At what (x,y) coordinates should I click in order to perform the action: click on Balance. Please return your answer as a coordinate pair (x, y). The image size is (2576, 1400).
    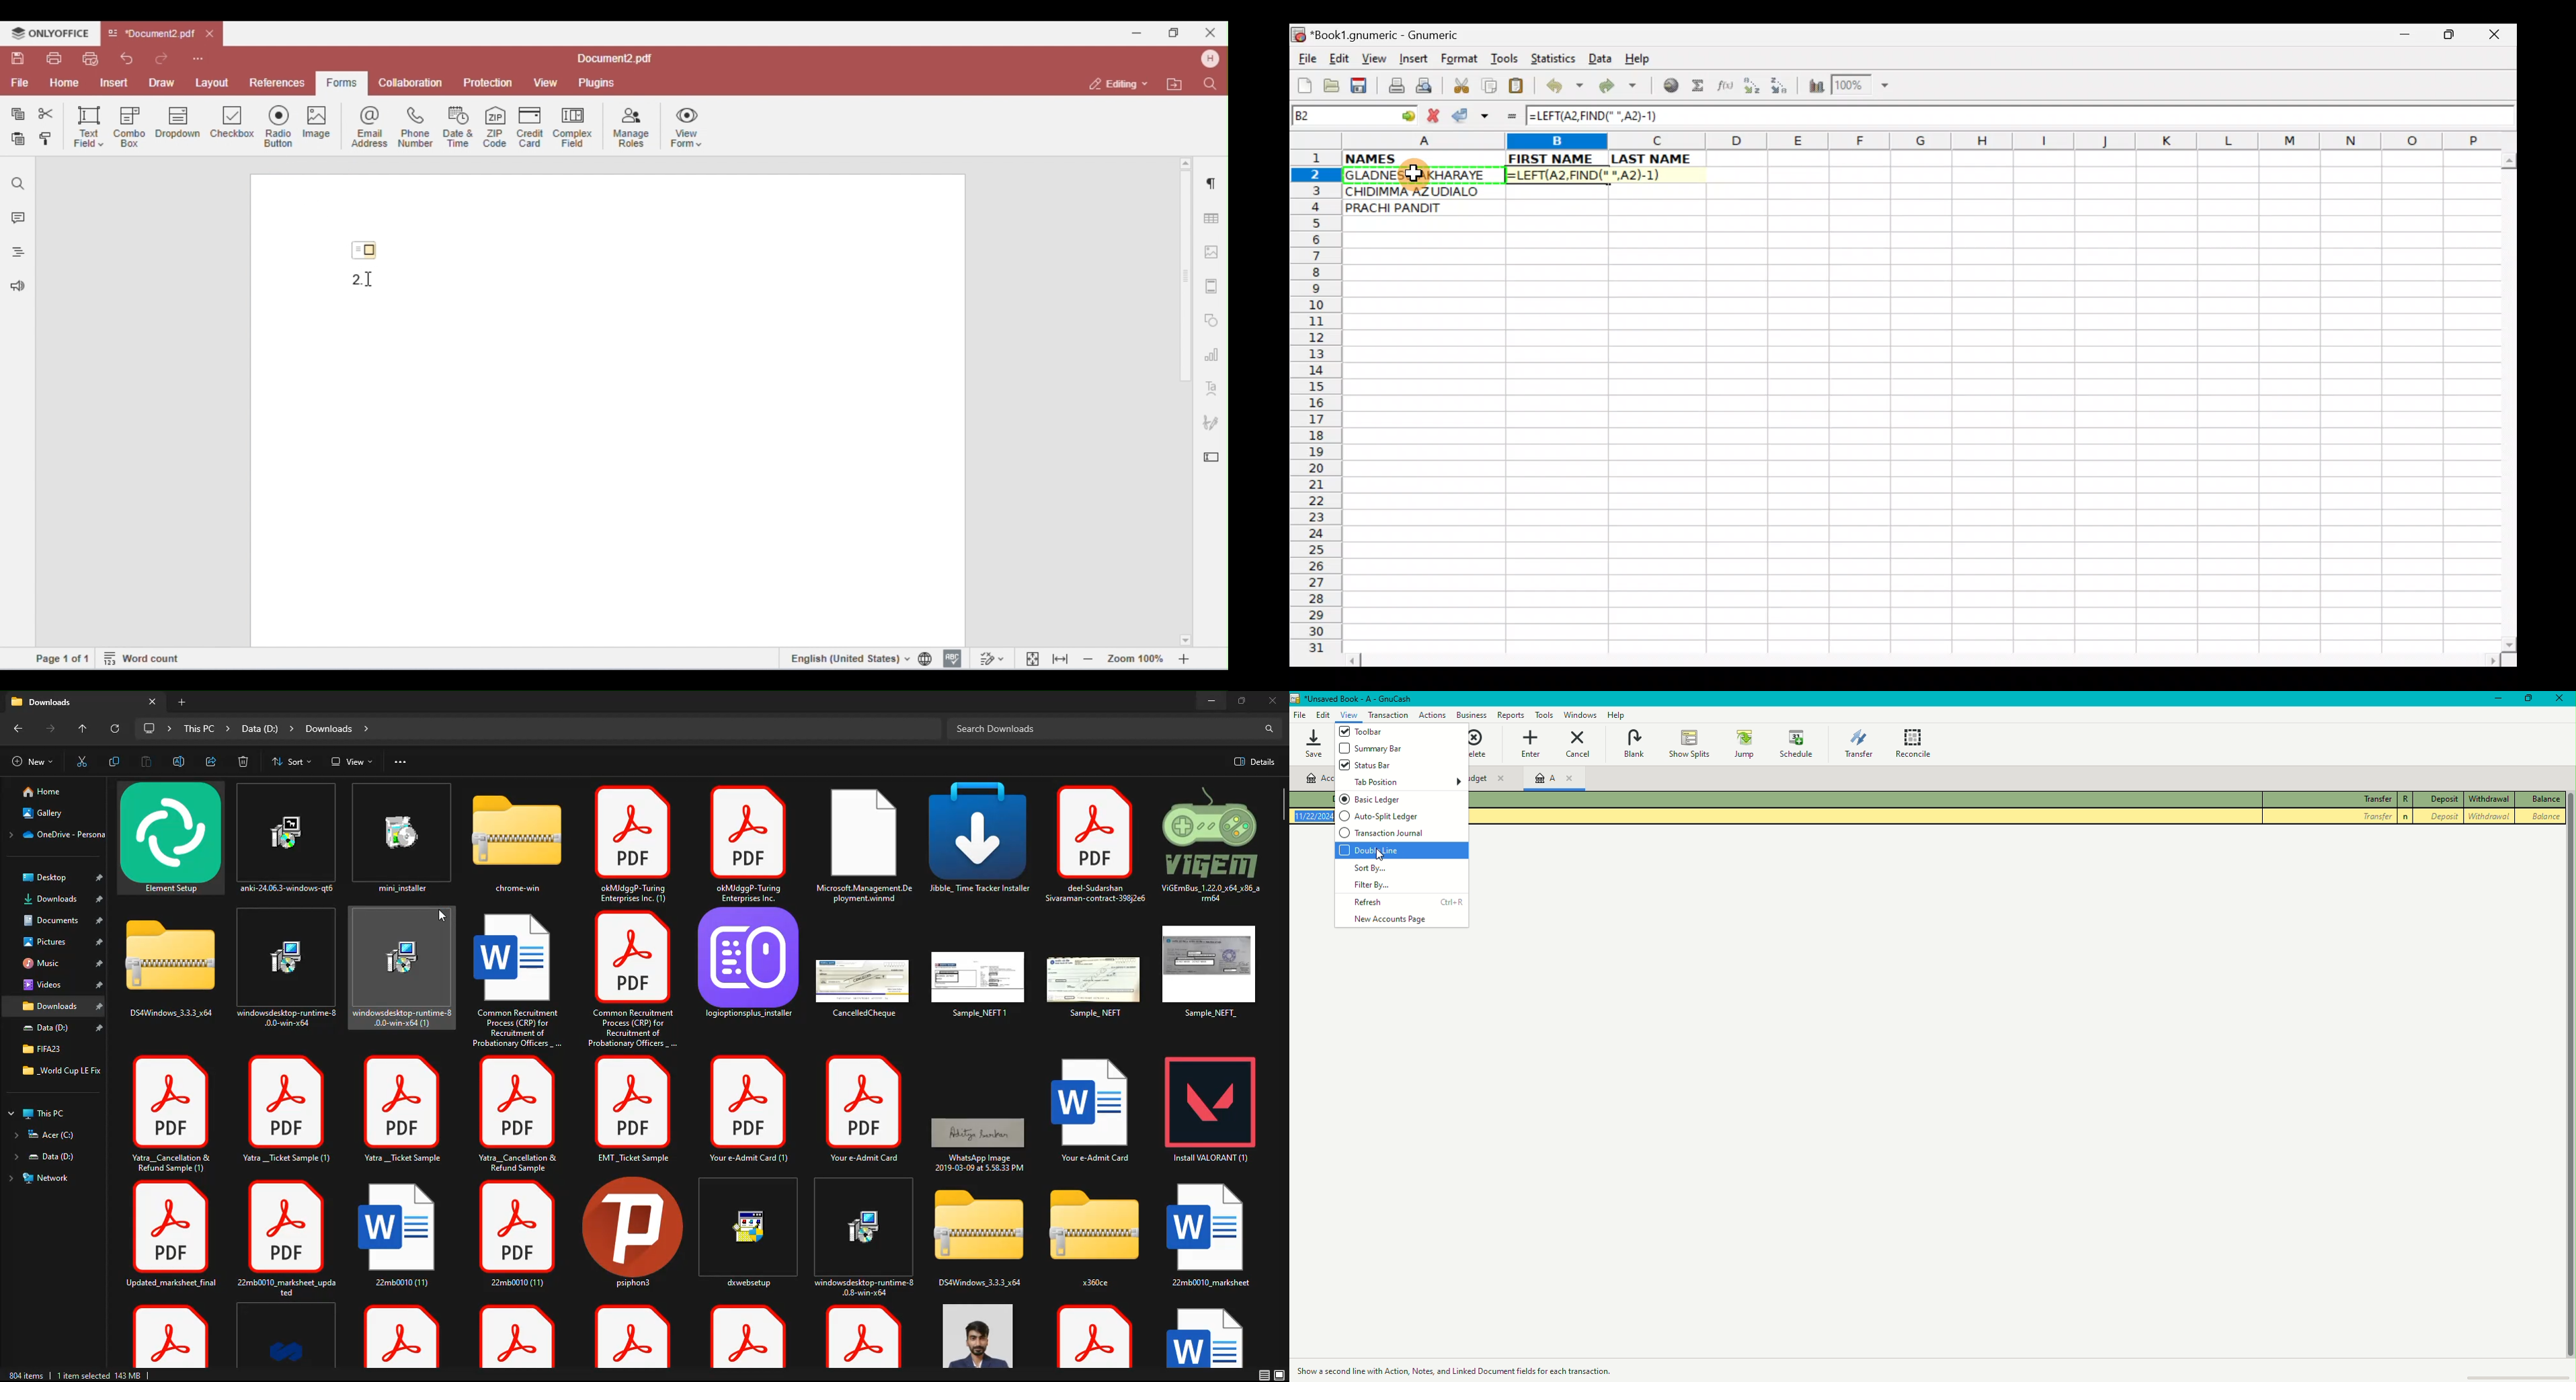
    Looking at the image, I should click on (2541, 800).